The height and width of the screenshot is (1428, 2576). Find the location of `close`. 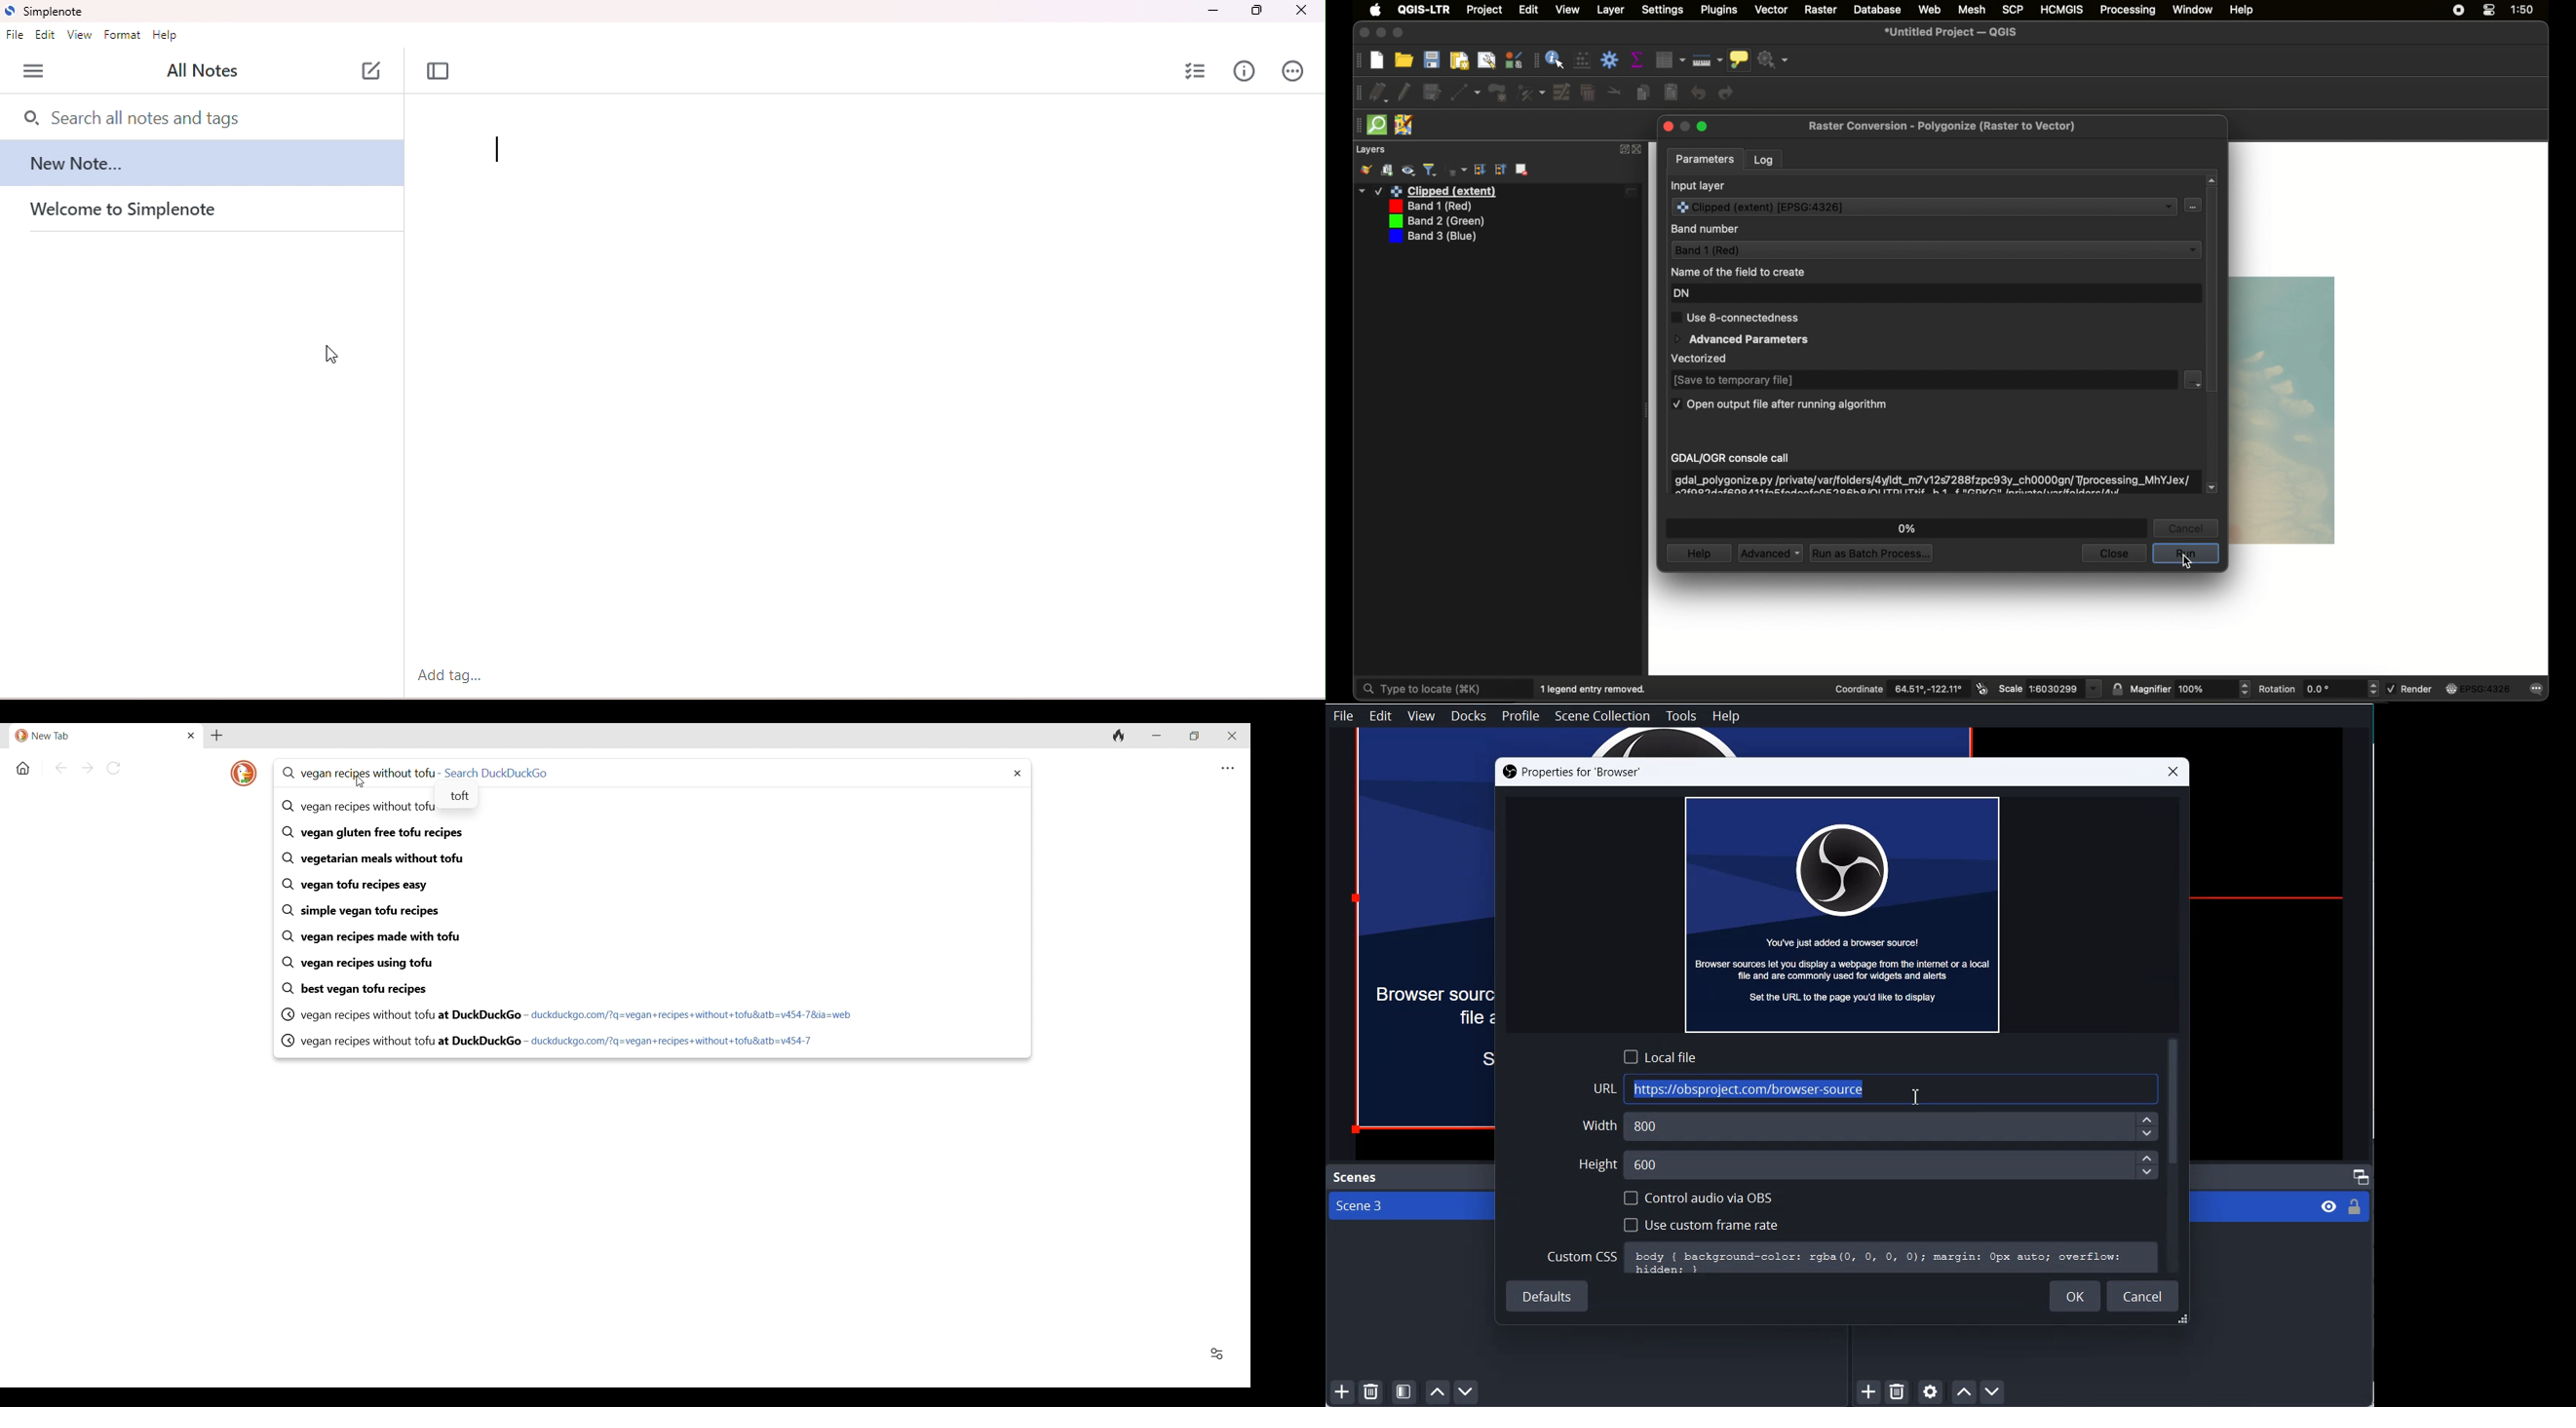

close is located at coordinates (2113, 554).